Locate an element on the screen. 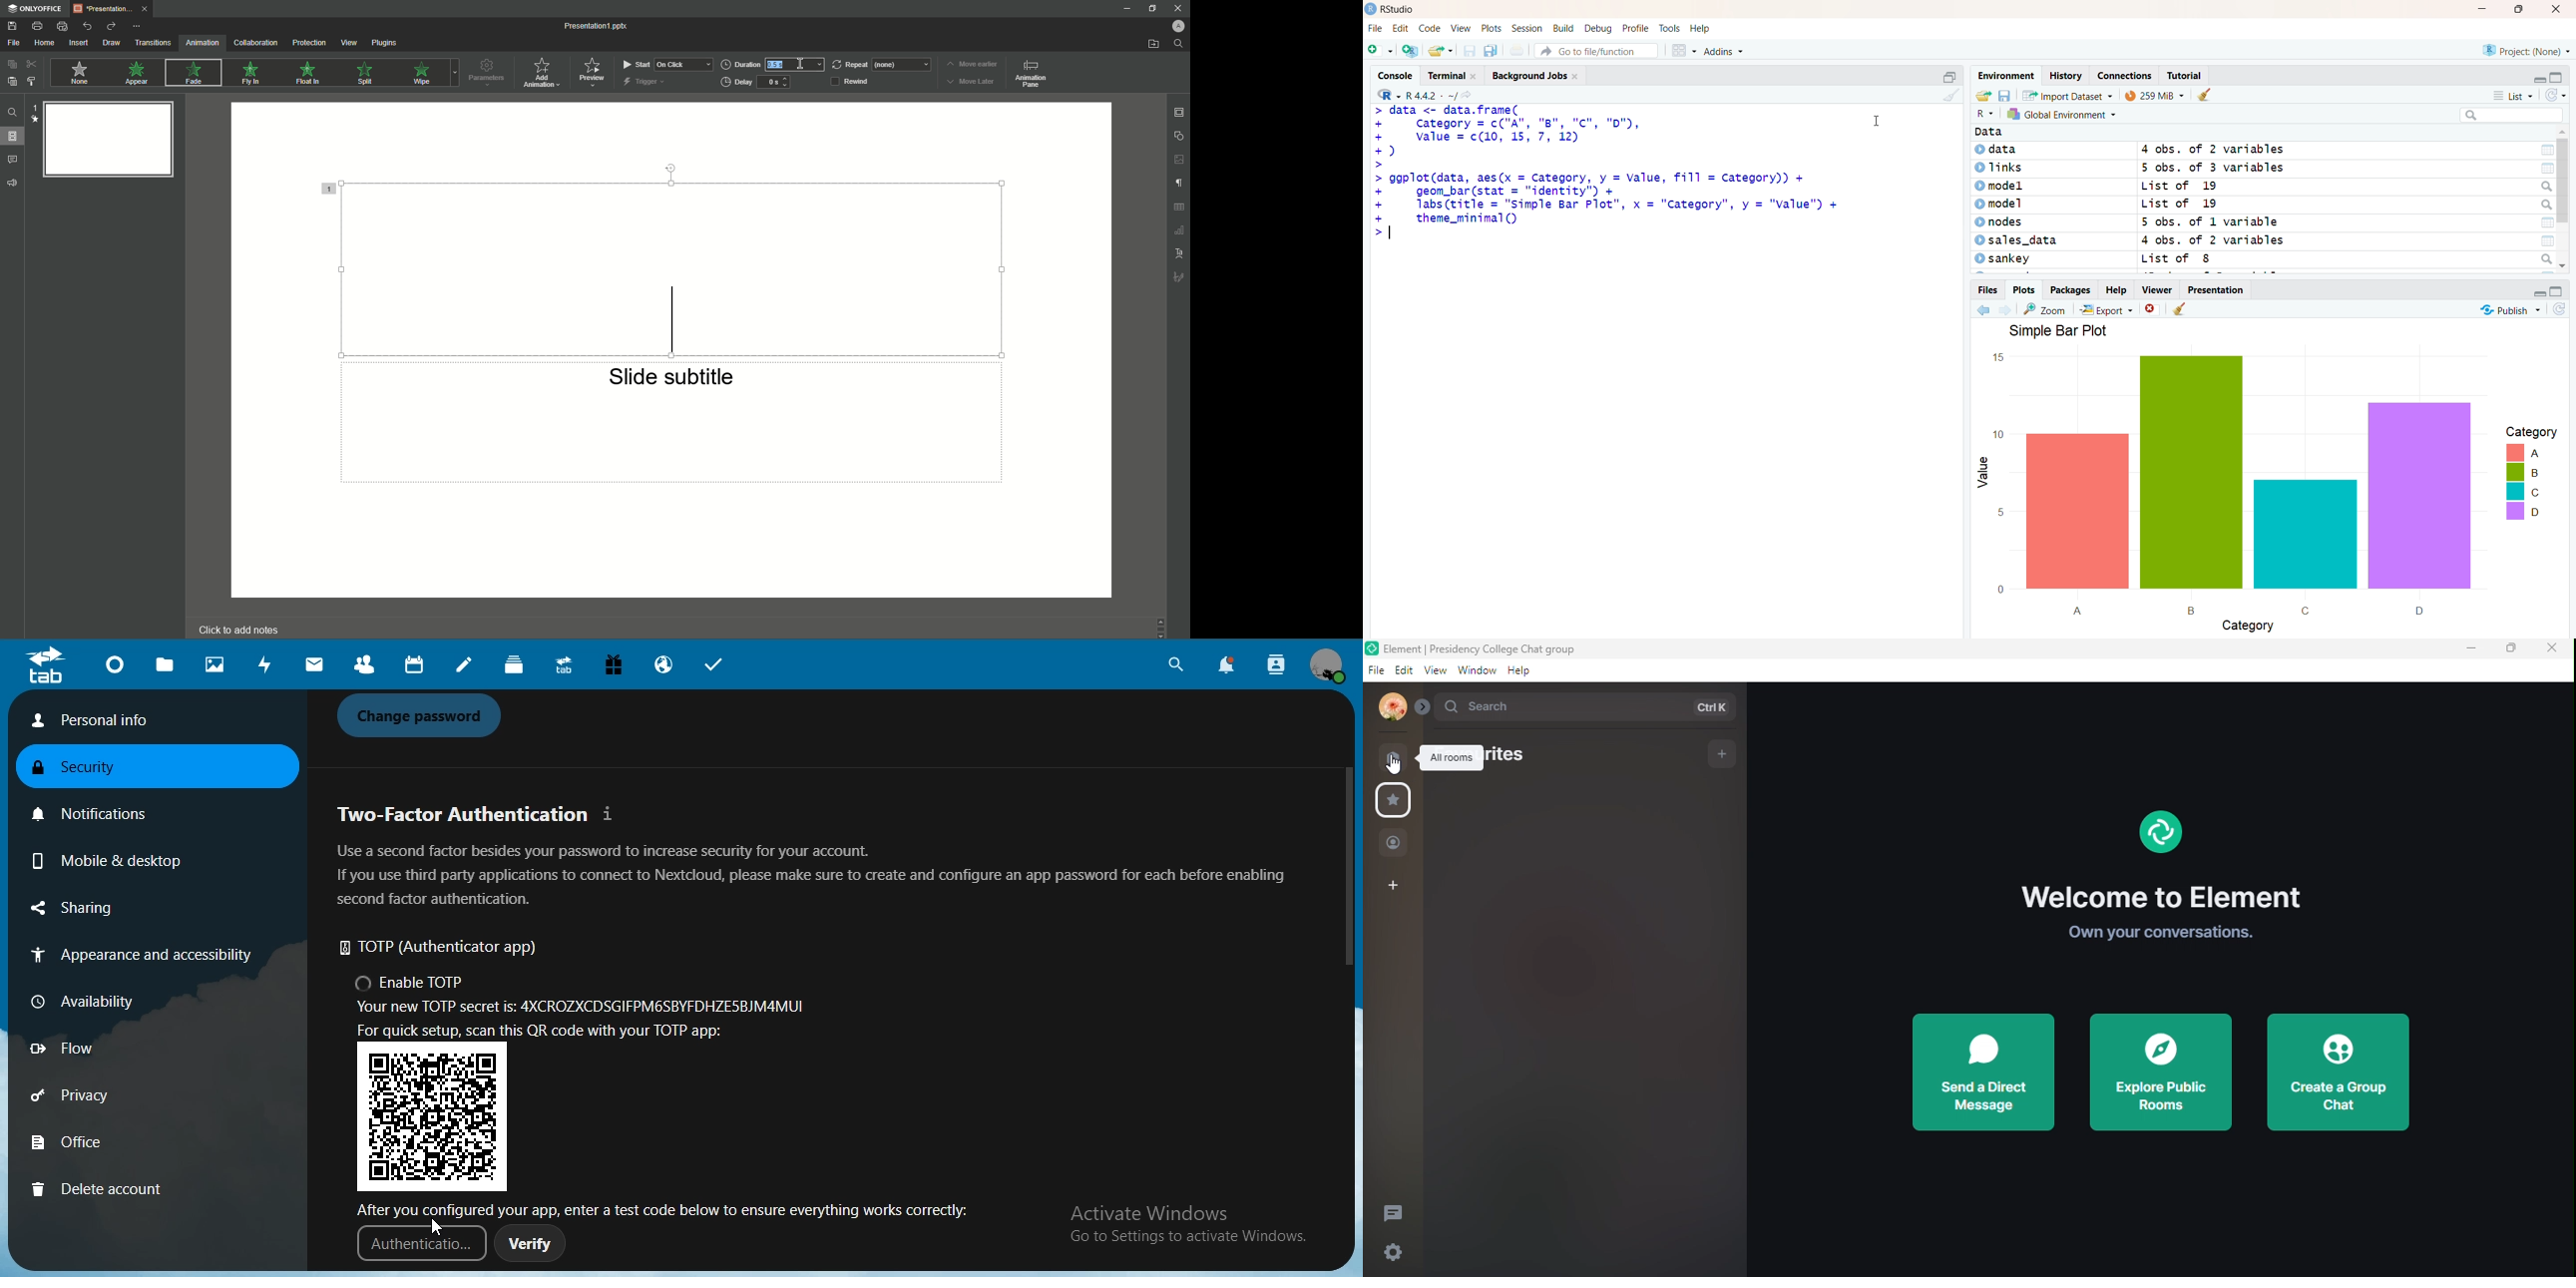  Close is located at coordinates (2555, 9).